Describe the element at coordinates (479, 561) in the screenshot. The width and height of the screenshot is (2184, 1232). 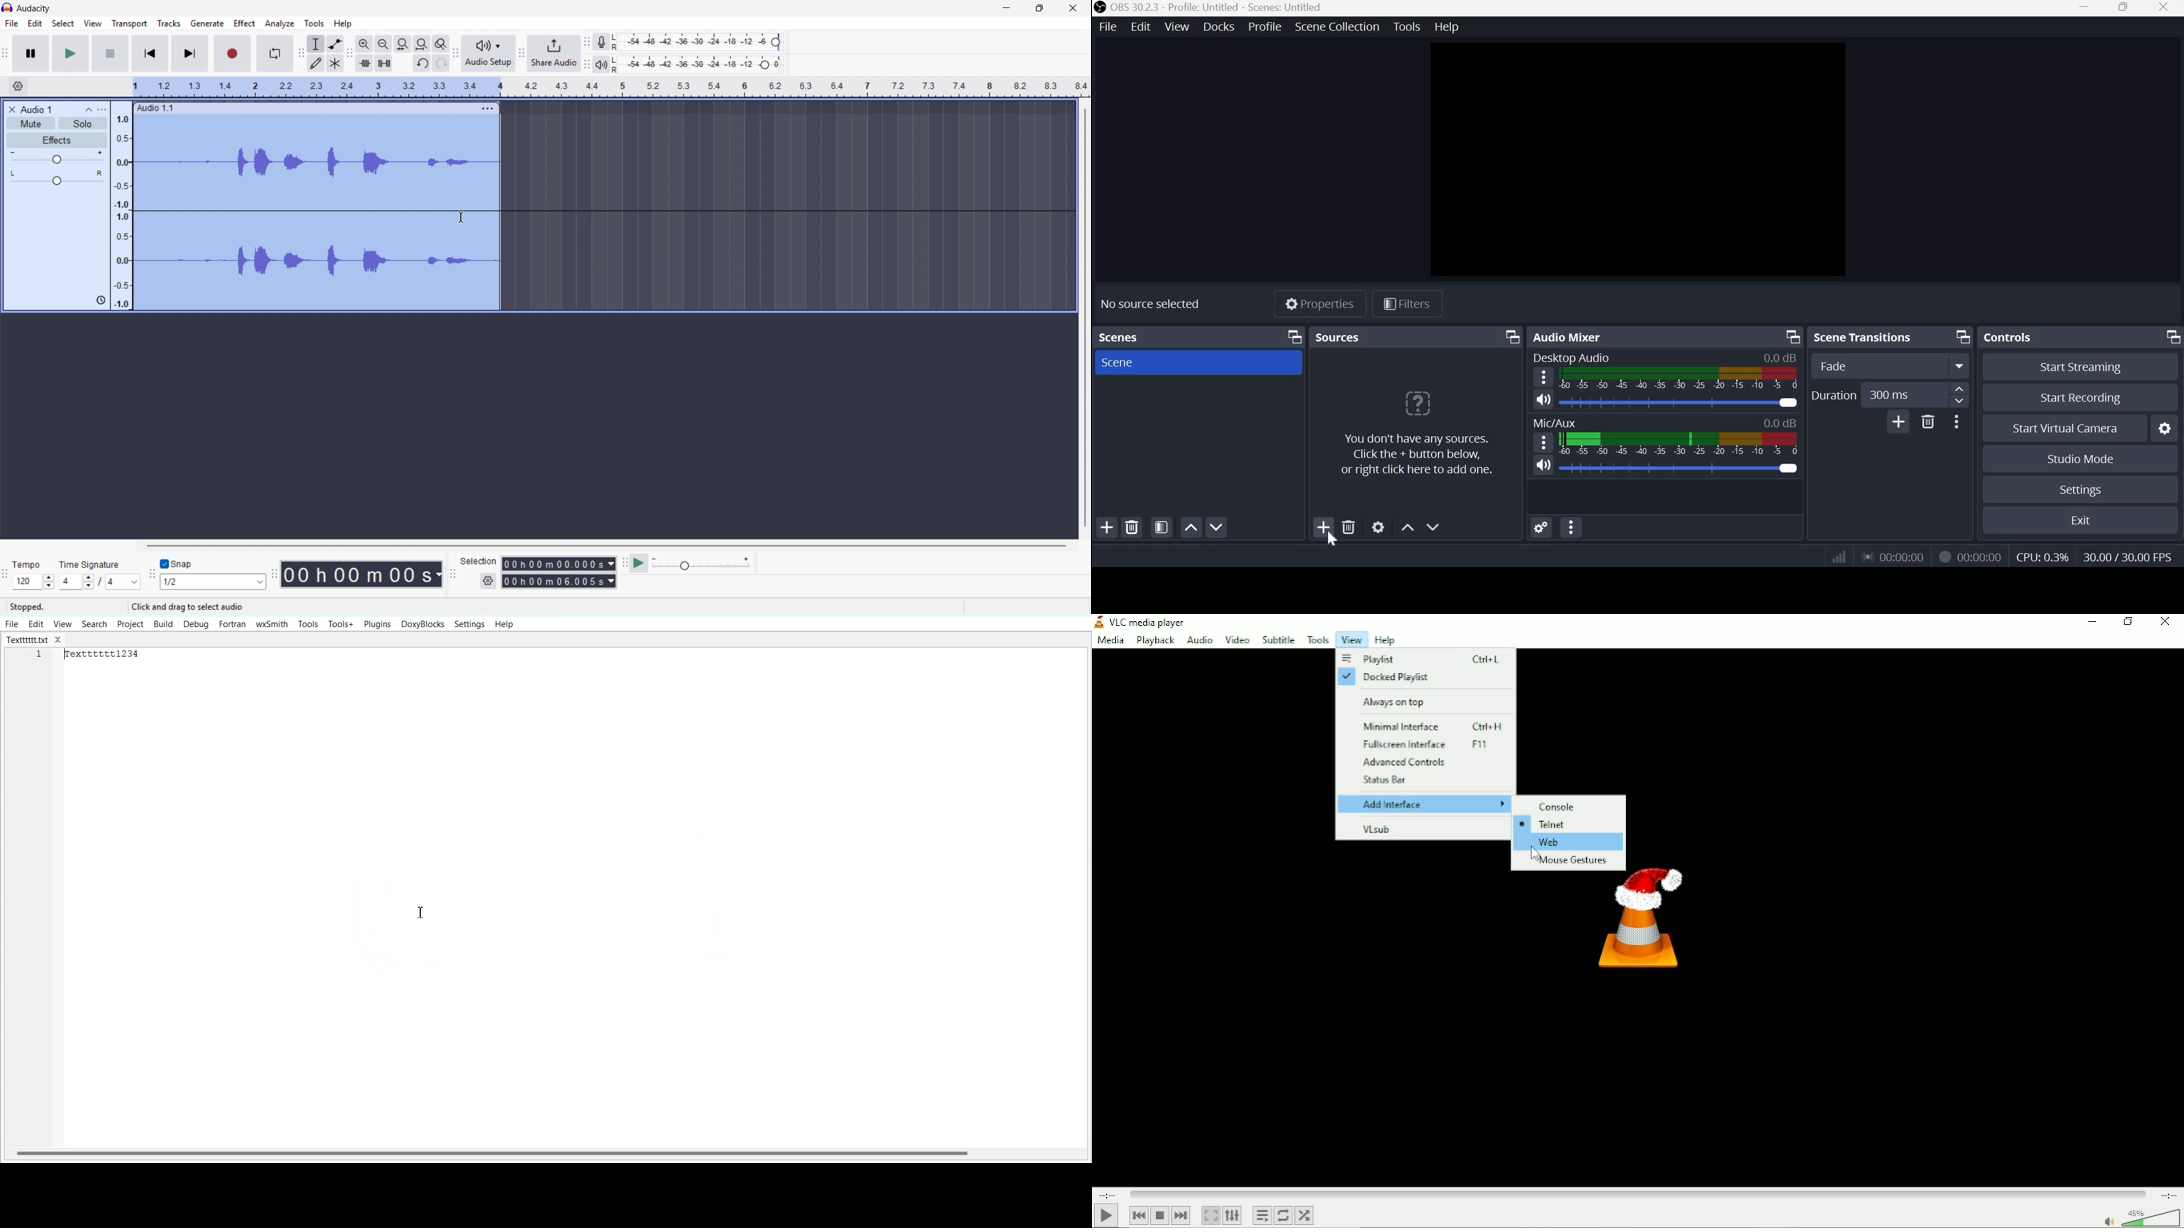
I see `selection` at that location.